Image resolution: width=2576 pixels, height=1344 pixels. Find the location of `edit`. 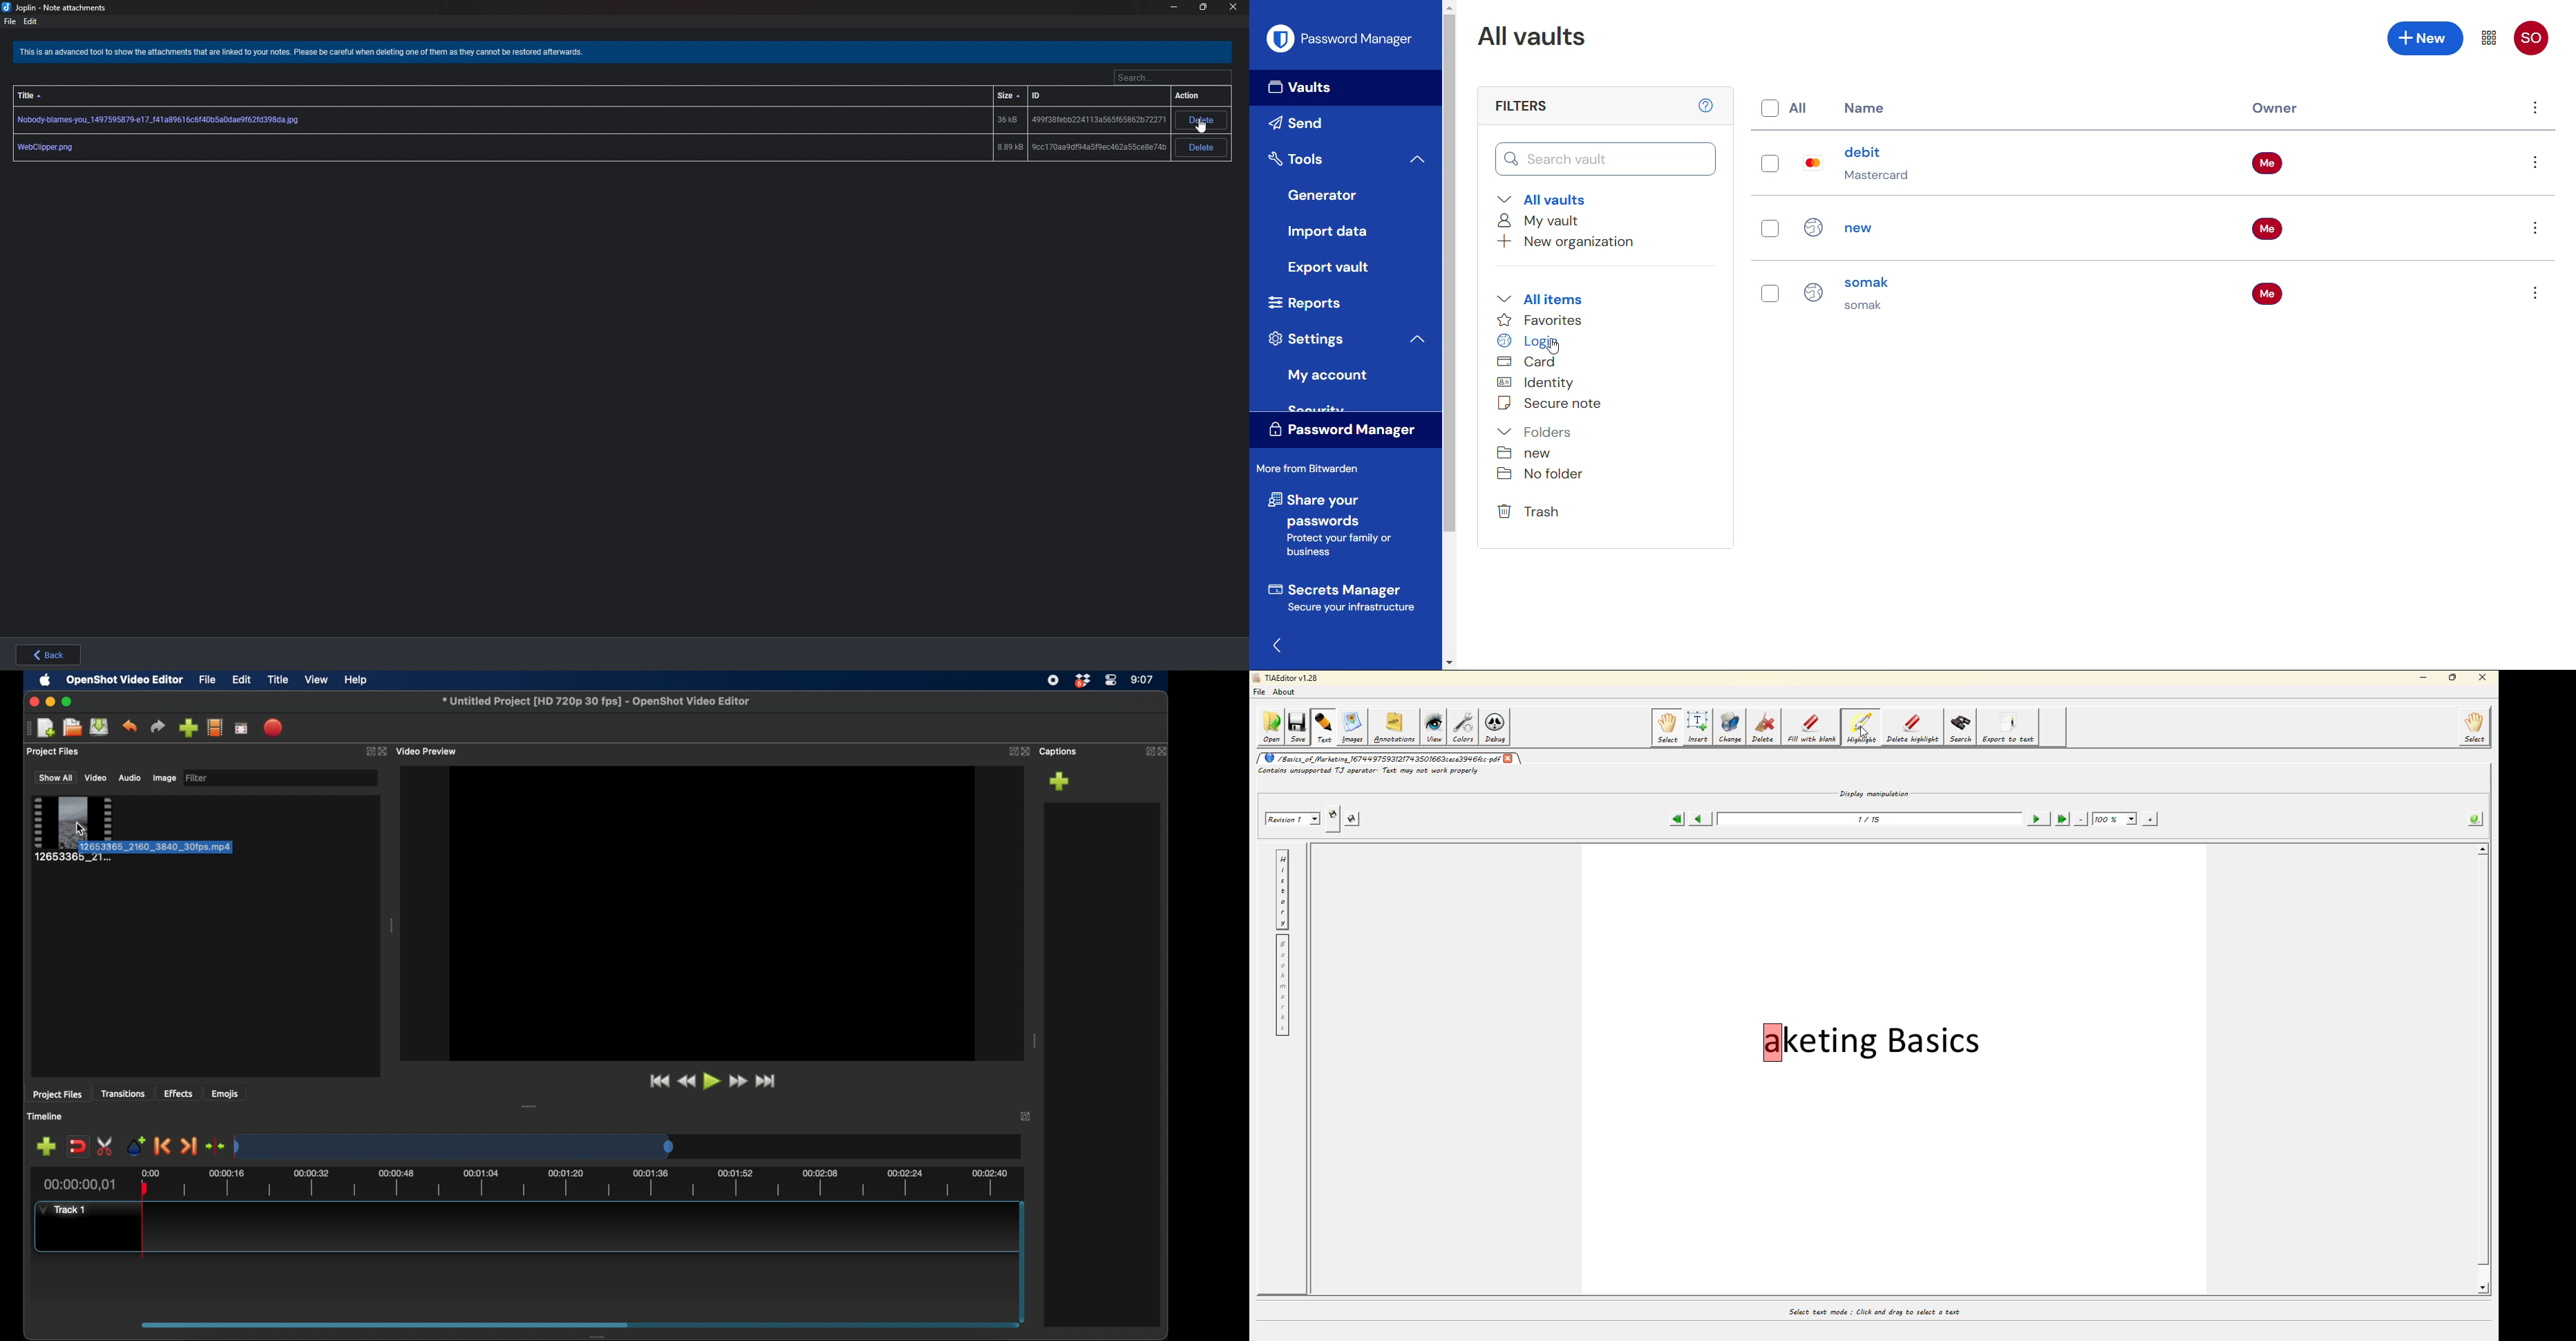

edit is located at coordinates (31, 21).